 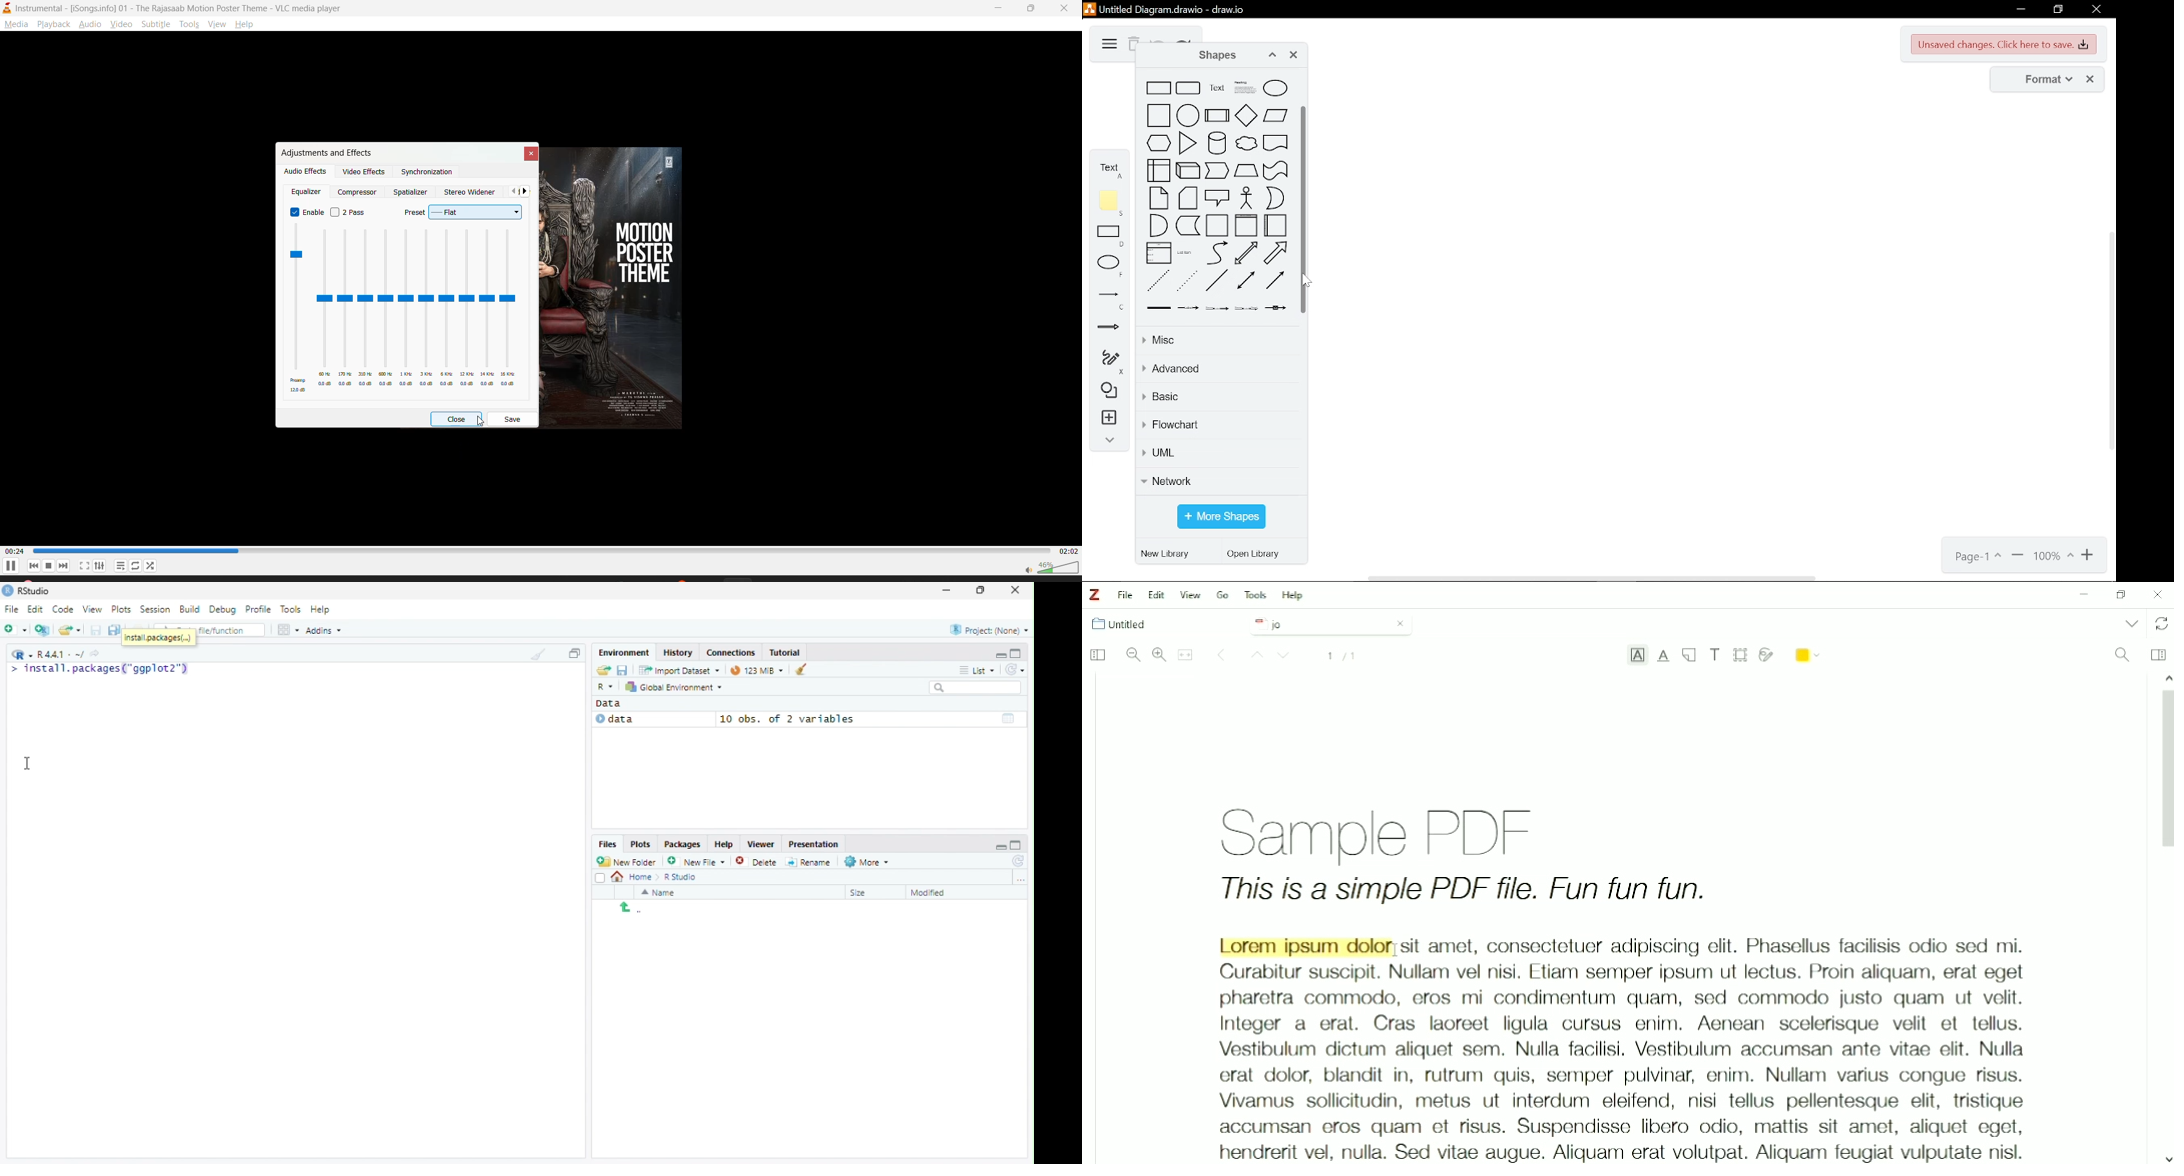 What do you see at coordinates (1254, 656) in the screenshot?
I see `Up` at bounding box center [1254, 656].